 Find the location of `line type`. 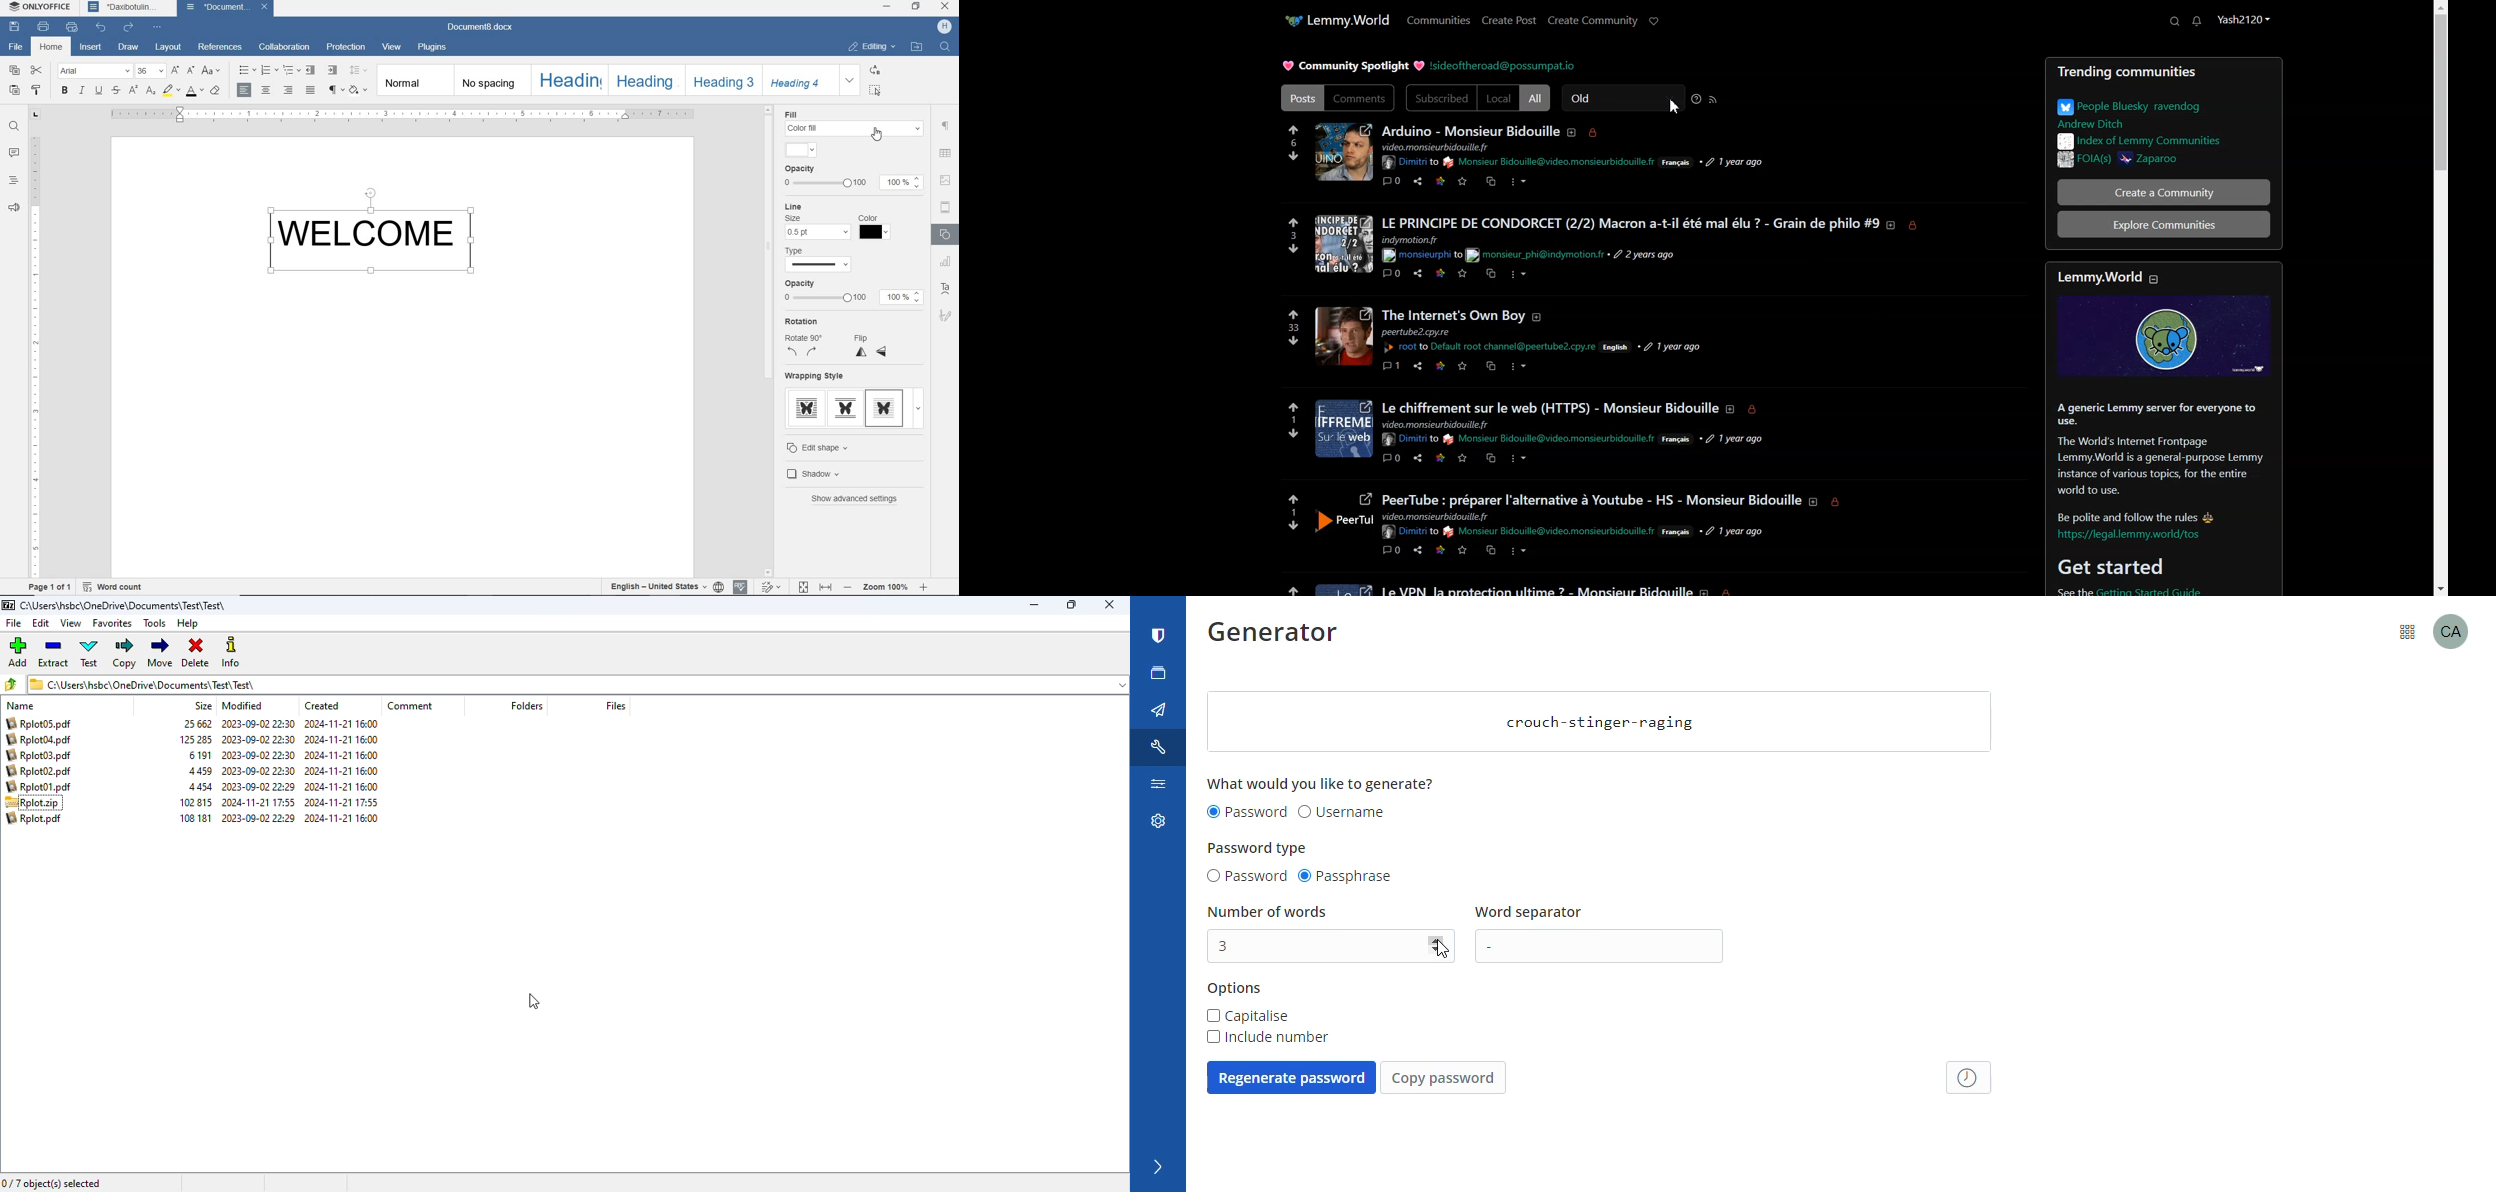

line type is located at coordinates (819, 265).